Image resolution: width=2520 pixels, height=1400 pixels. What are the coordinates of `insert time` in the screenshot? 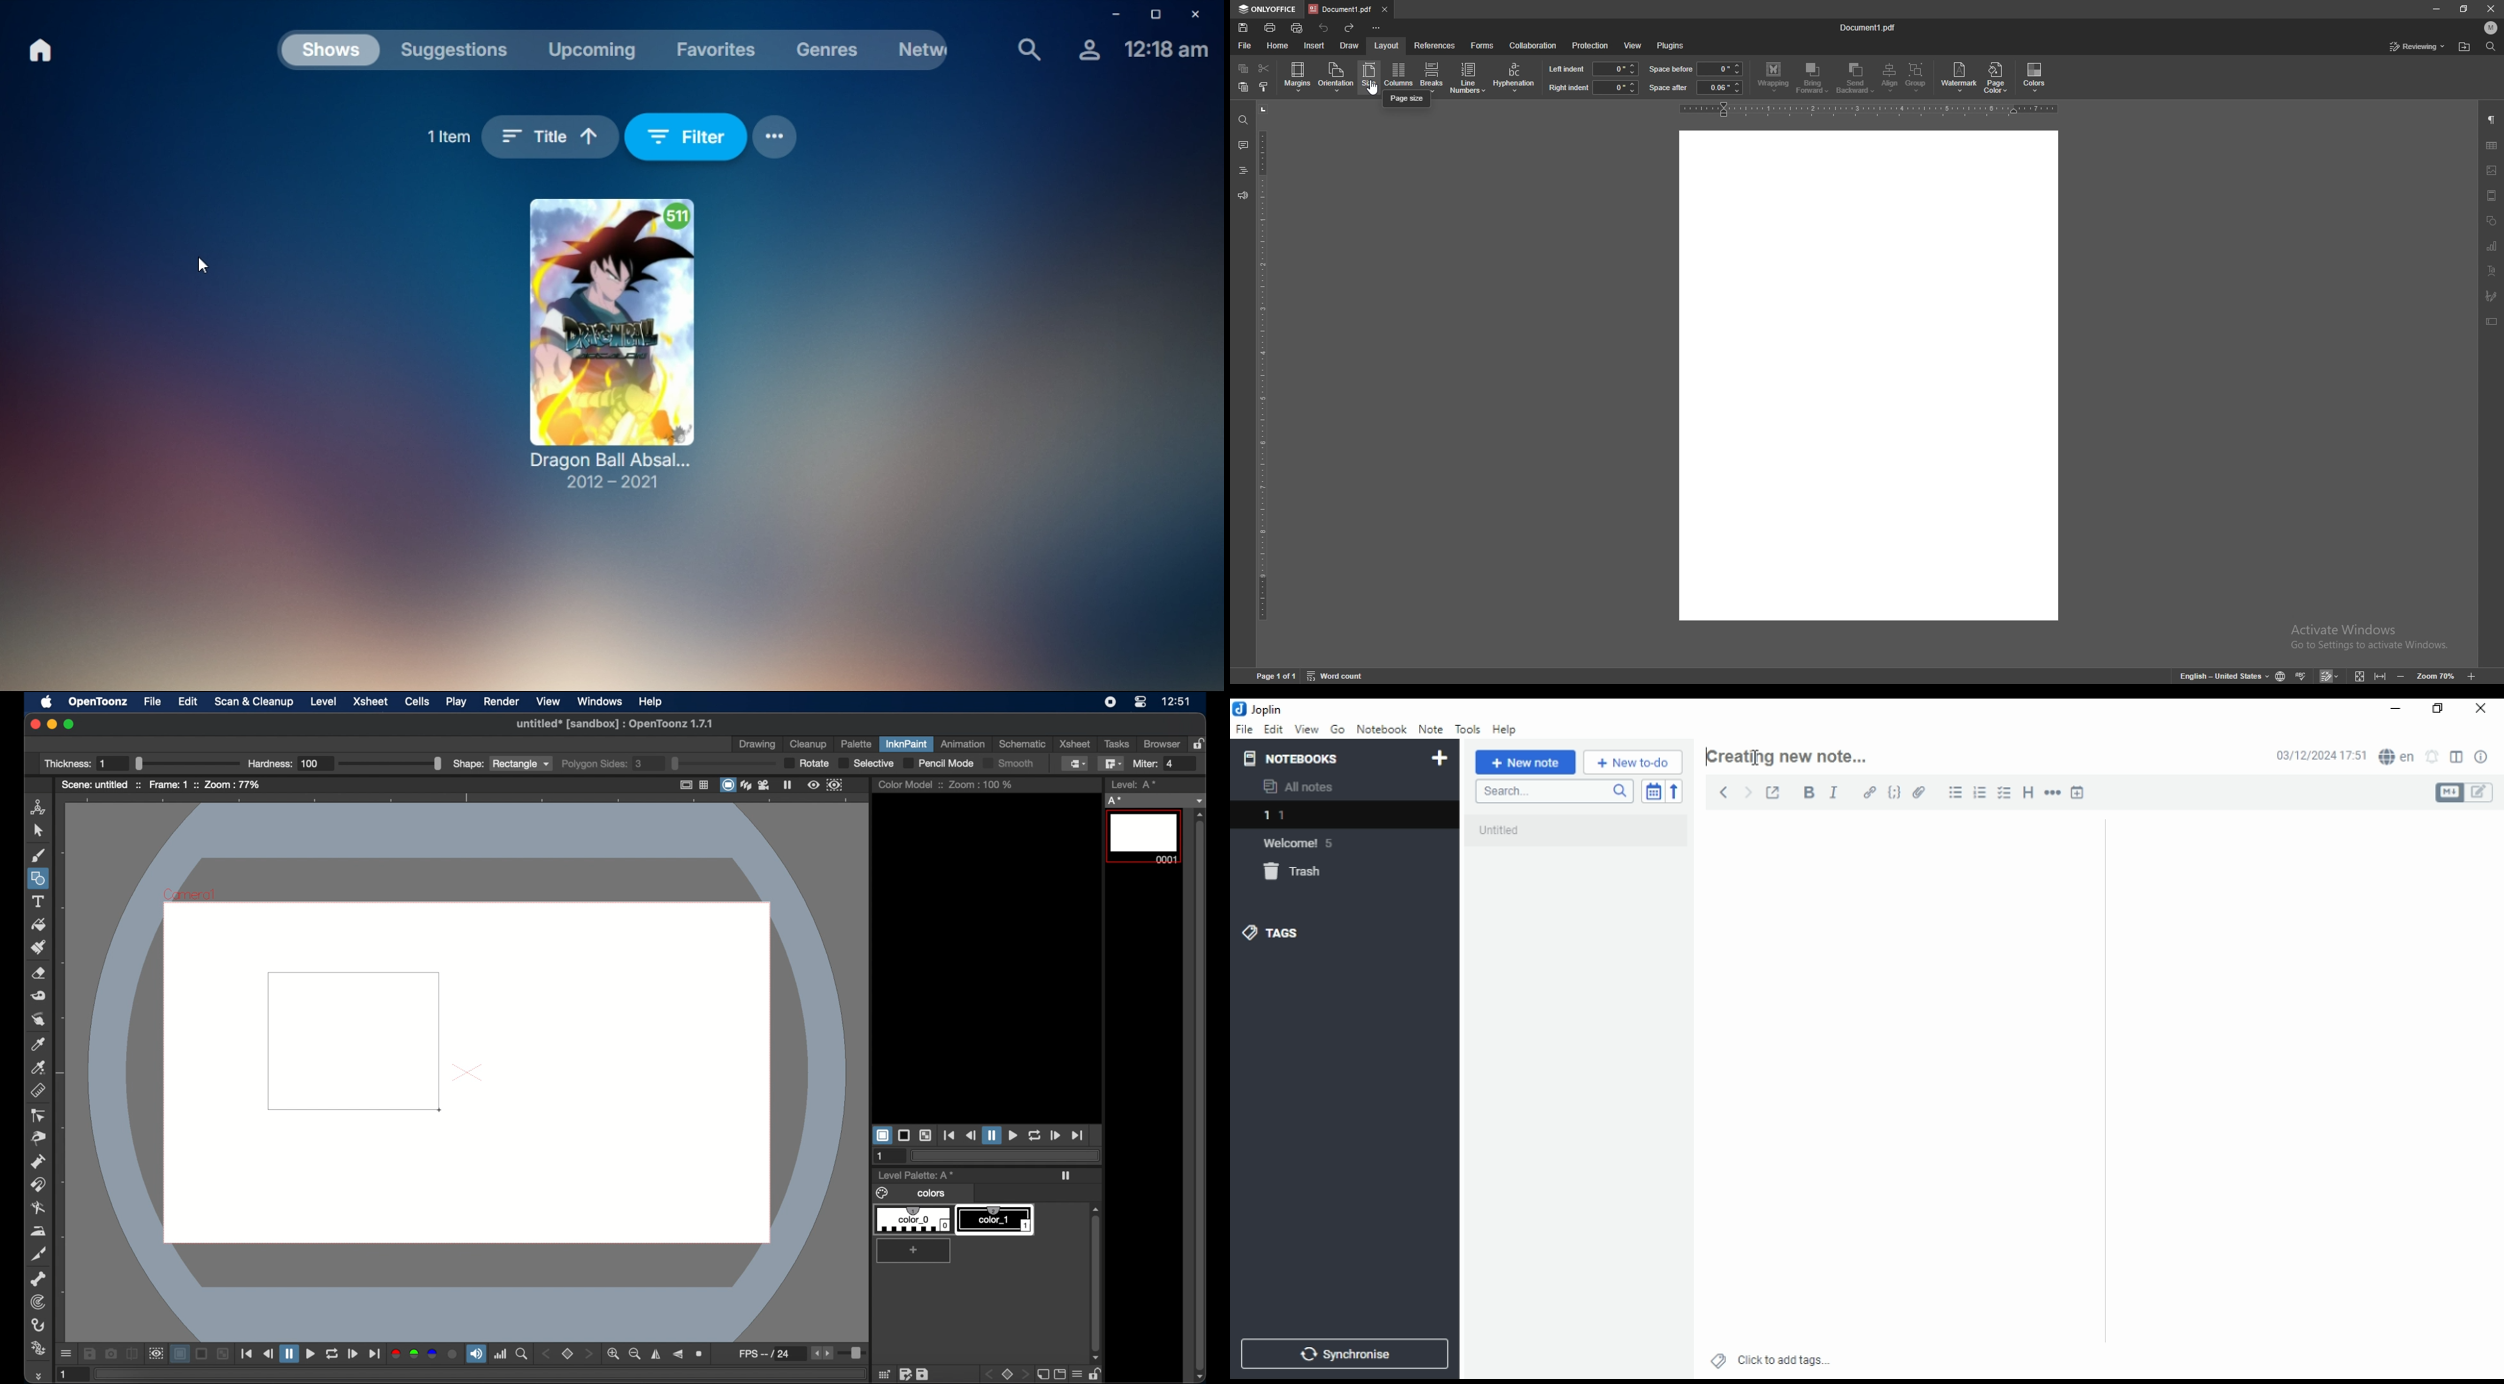 It's located at (2077, 792).